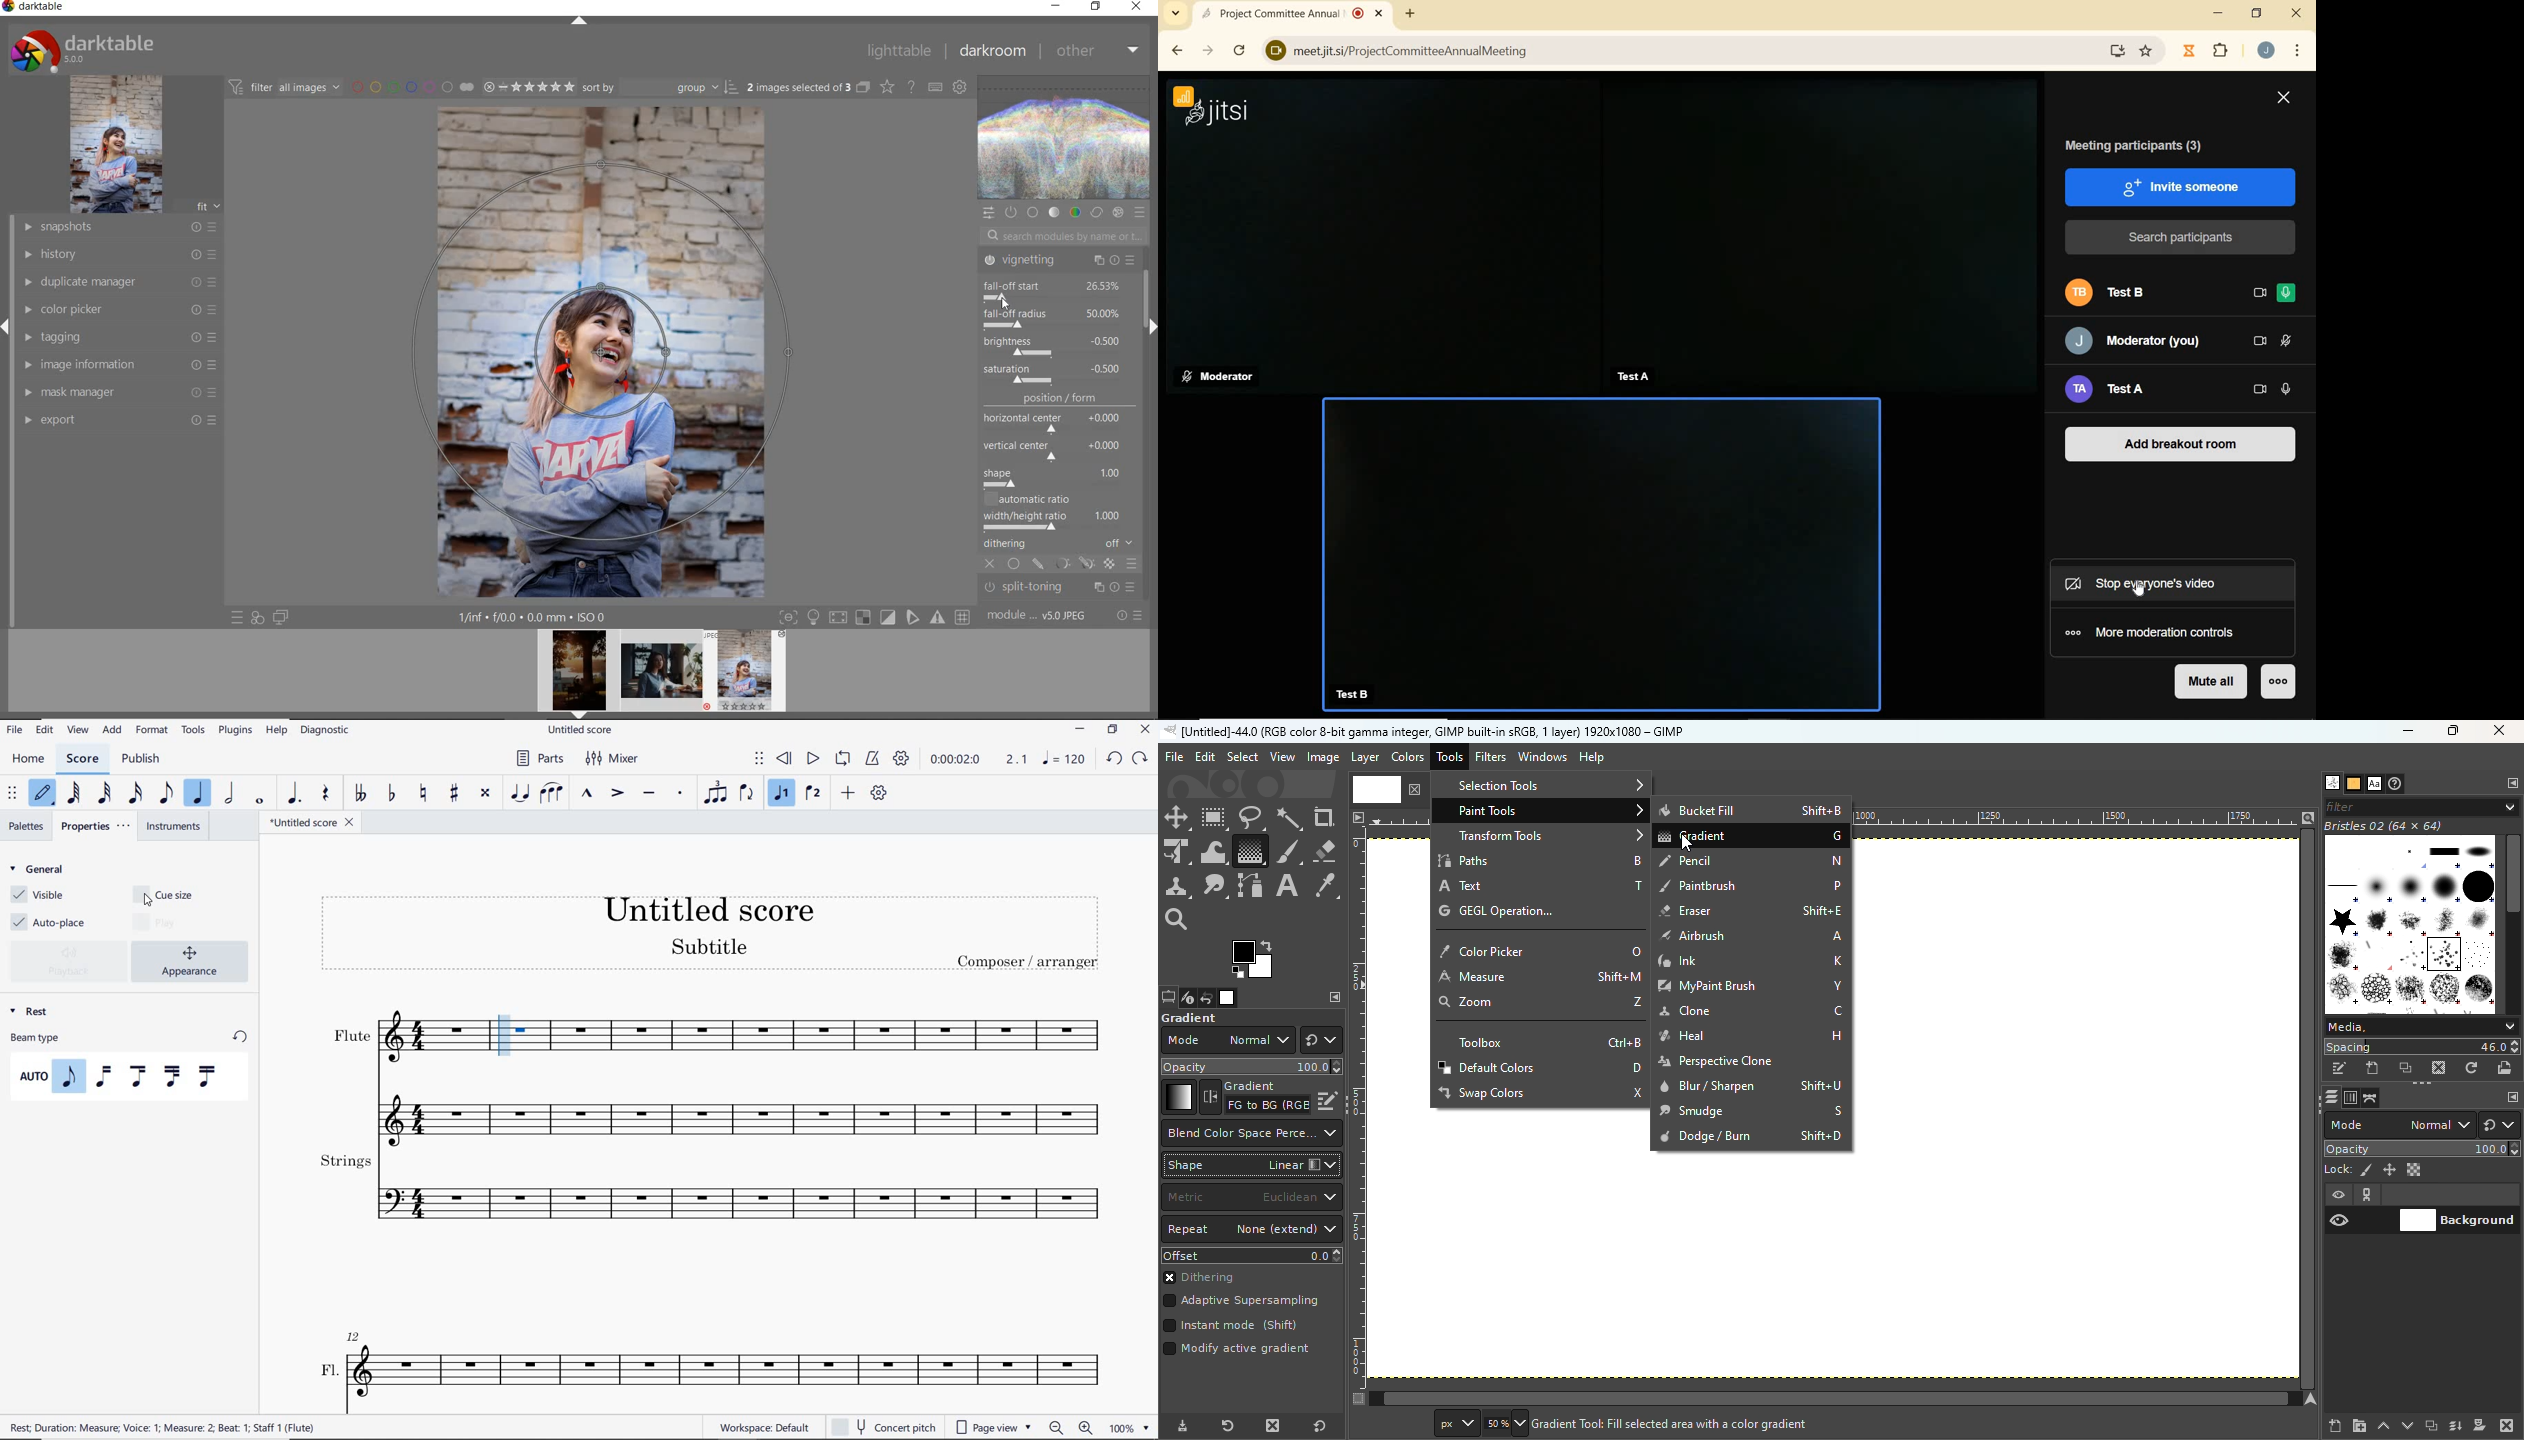 The width and height of the screenshot is (2548, 1456). Describe the element at coordinates (817, 1038) in the screenshot. I see `flute` at that location.